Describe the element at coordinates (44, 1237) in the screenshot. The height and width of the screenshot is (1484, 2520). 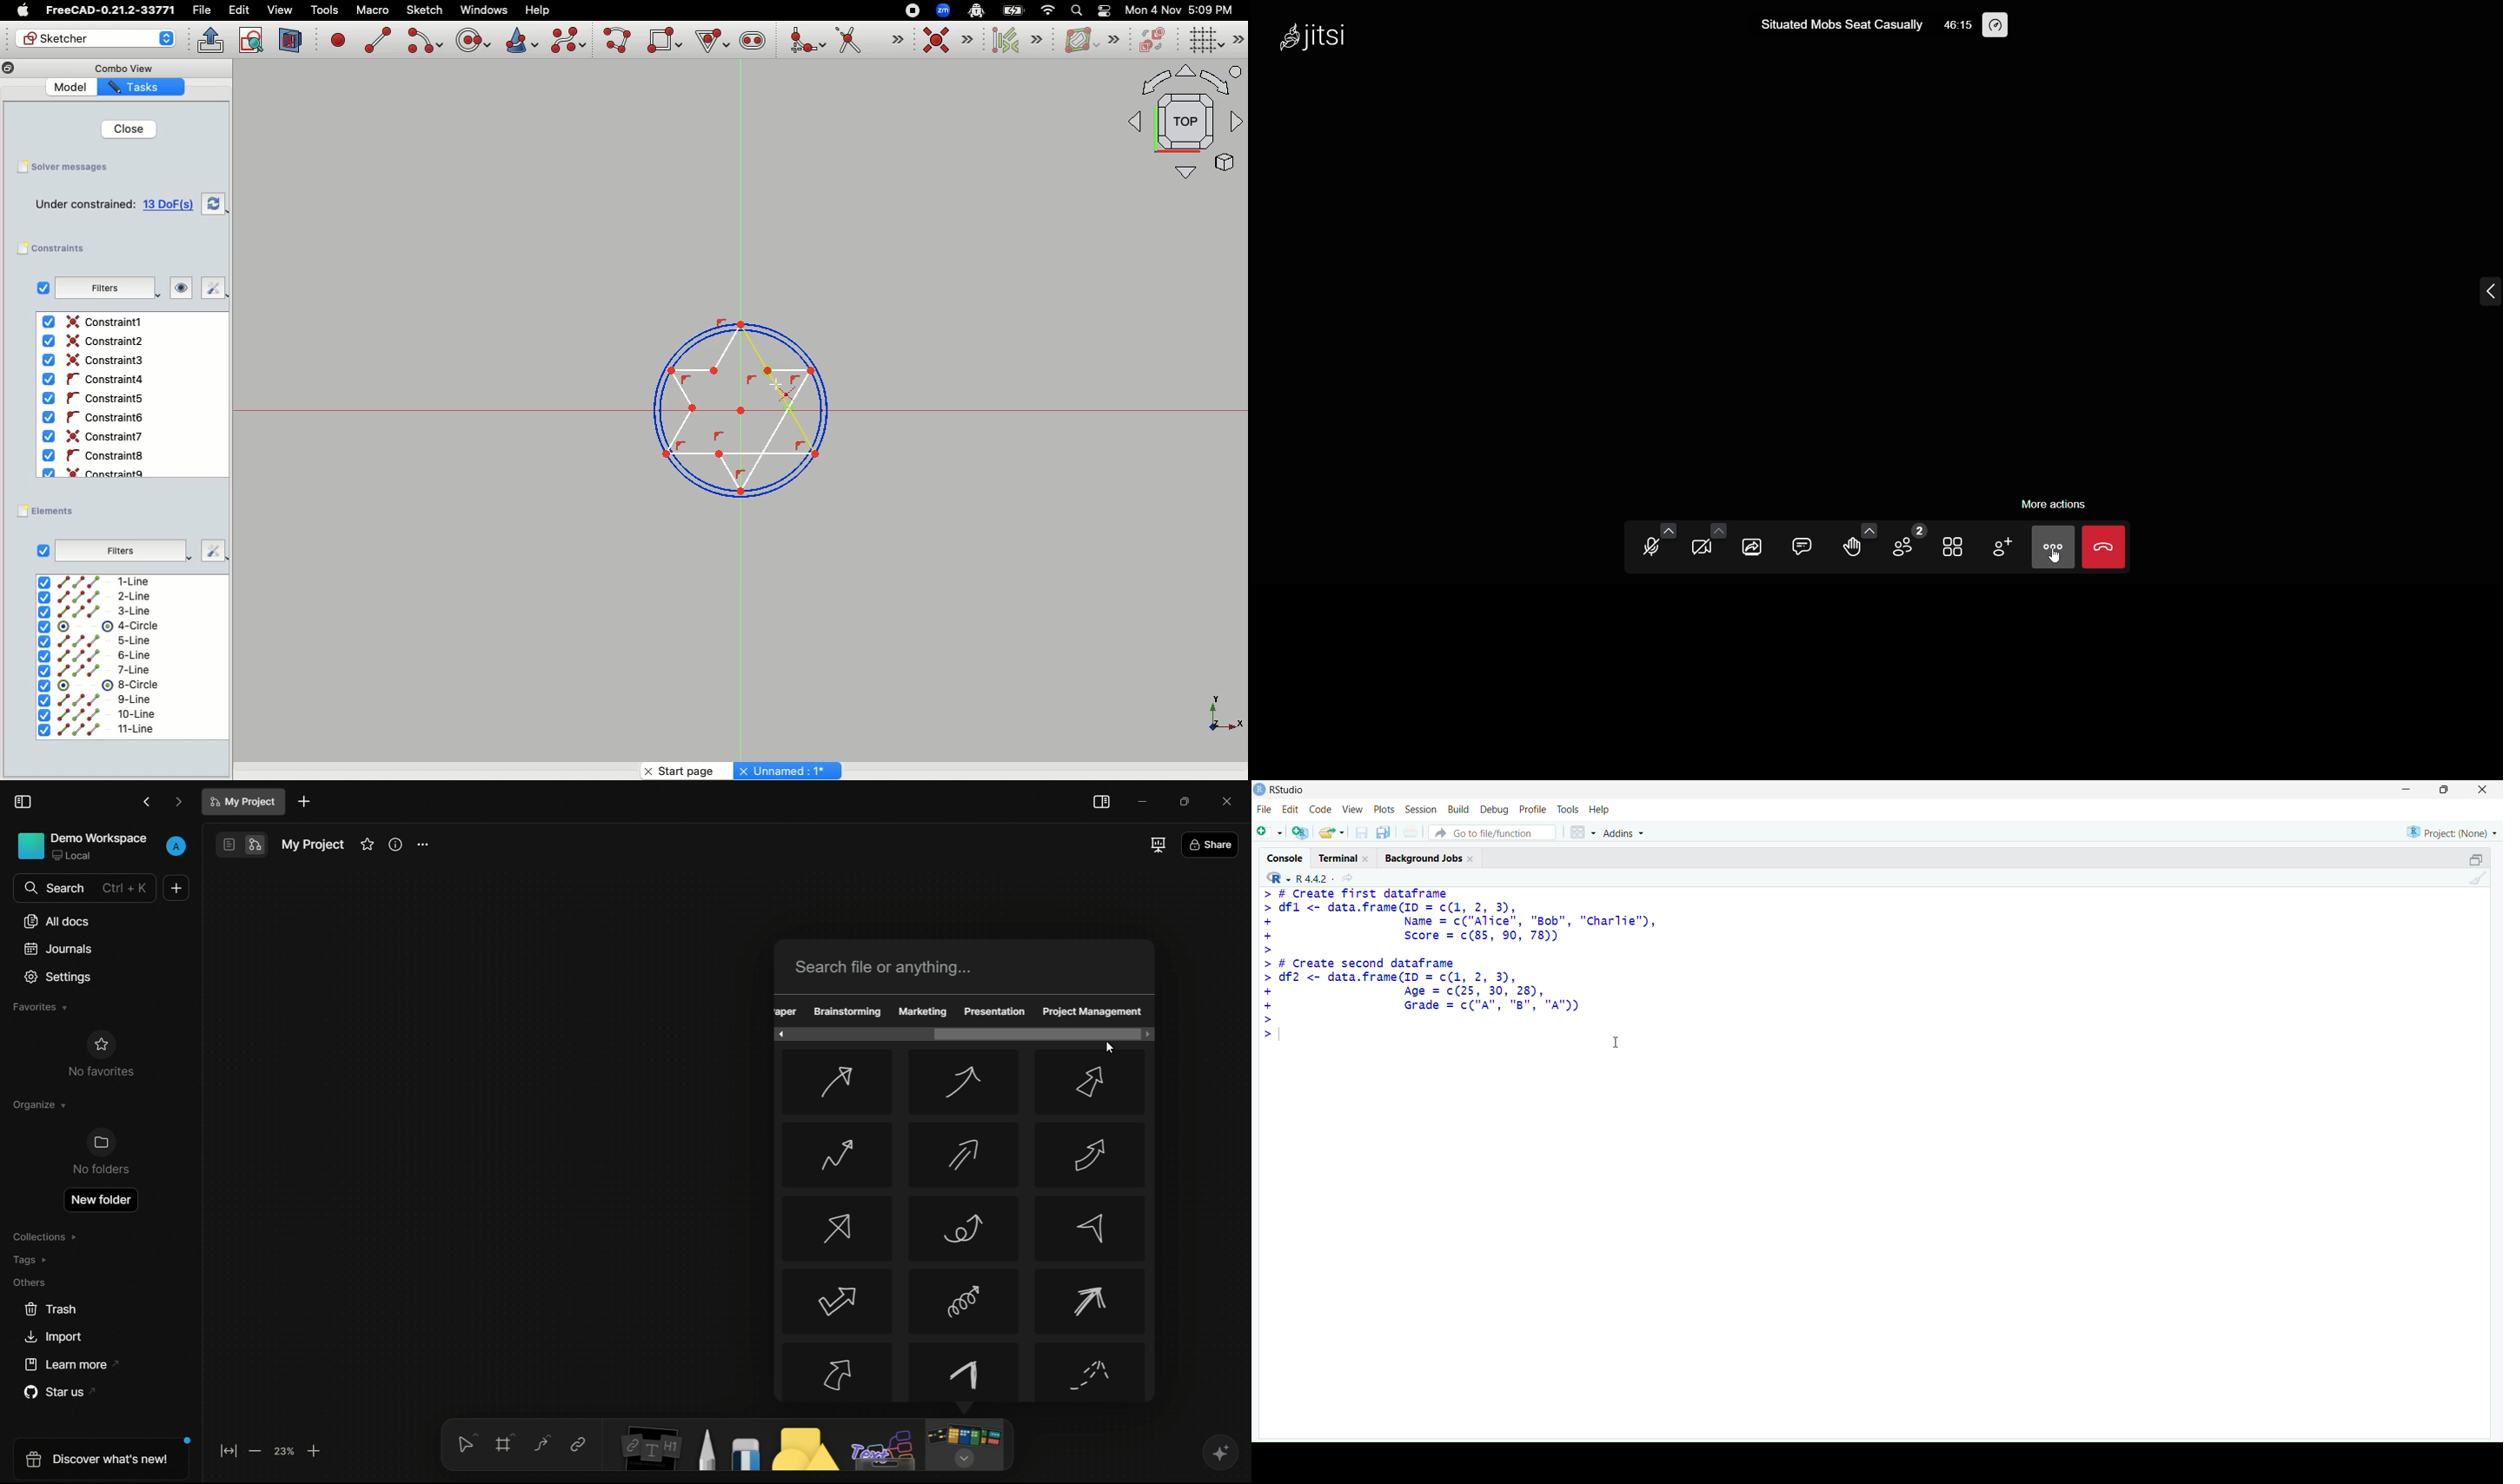
I see `collections` at that location.